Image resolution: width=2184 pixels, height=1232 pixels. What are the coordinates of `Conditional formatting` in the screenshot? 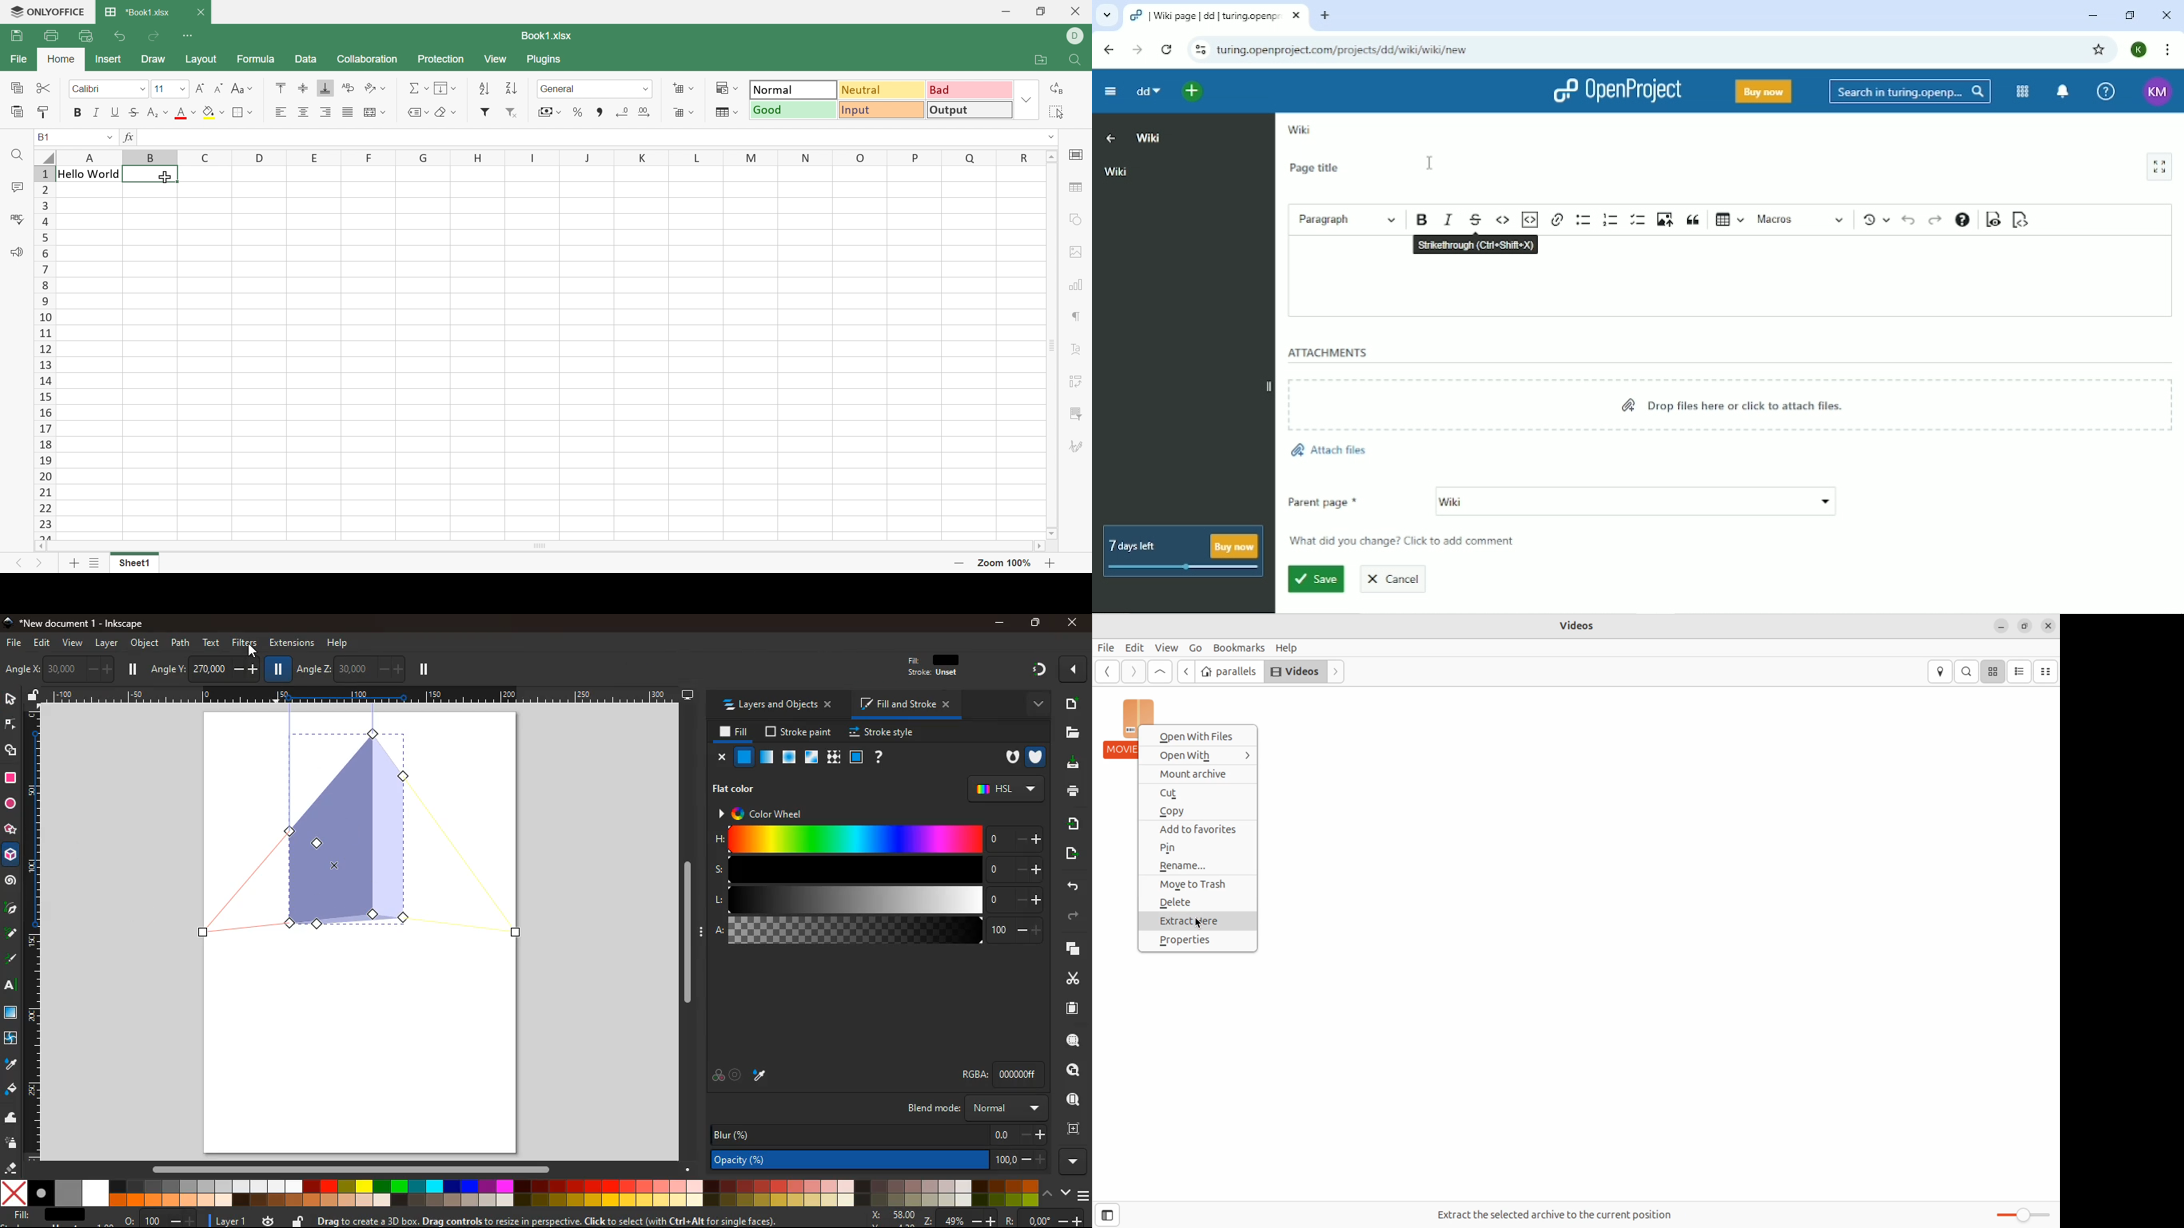 It's located at (725, 87).